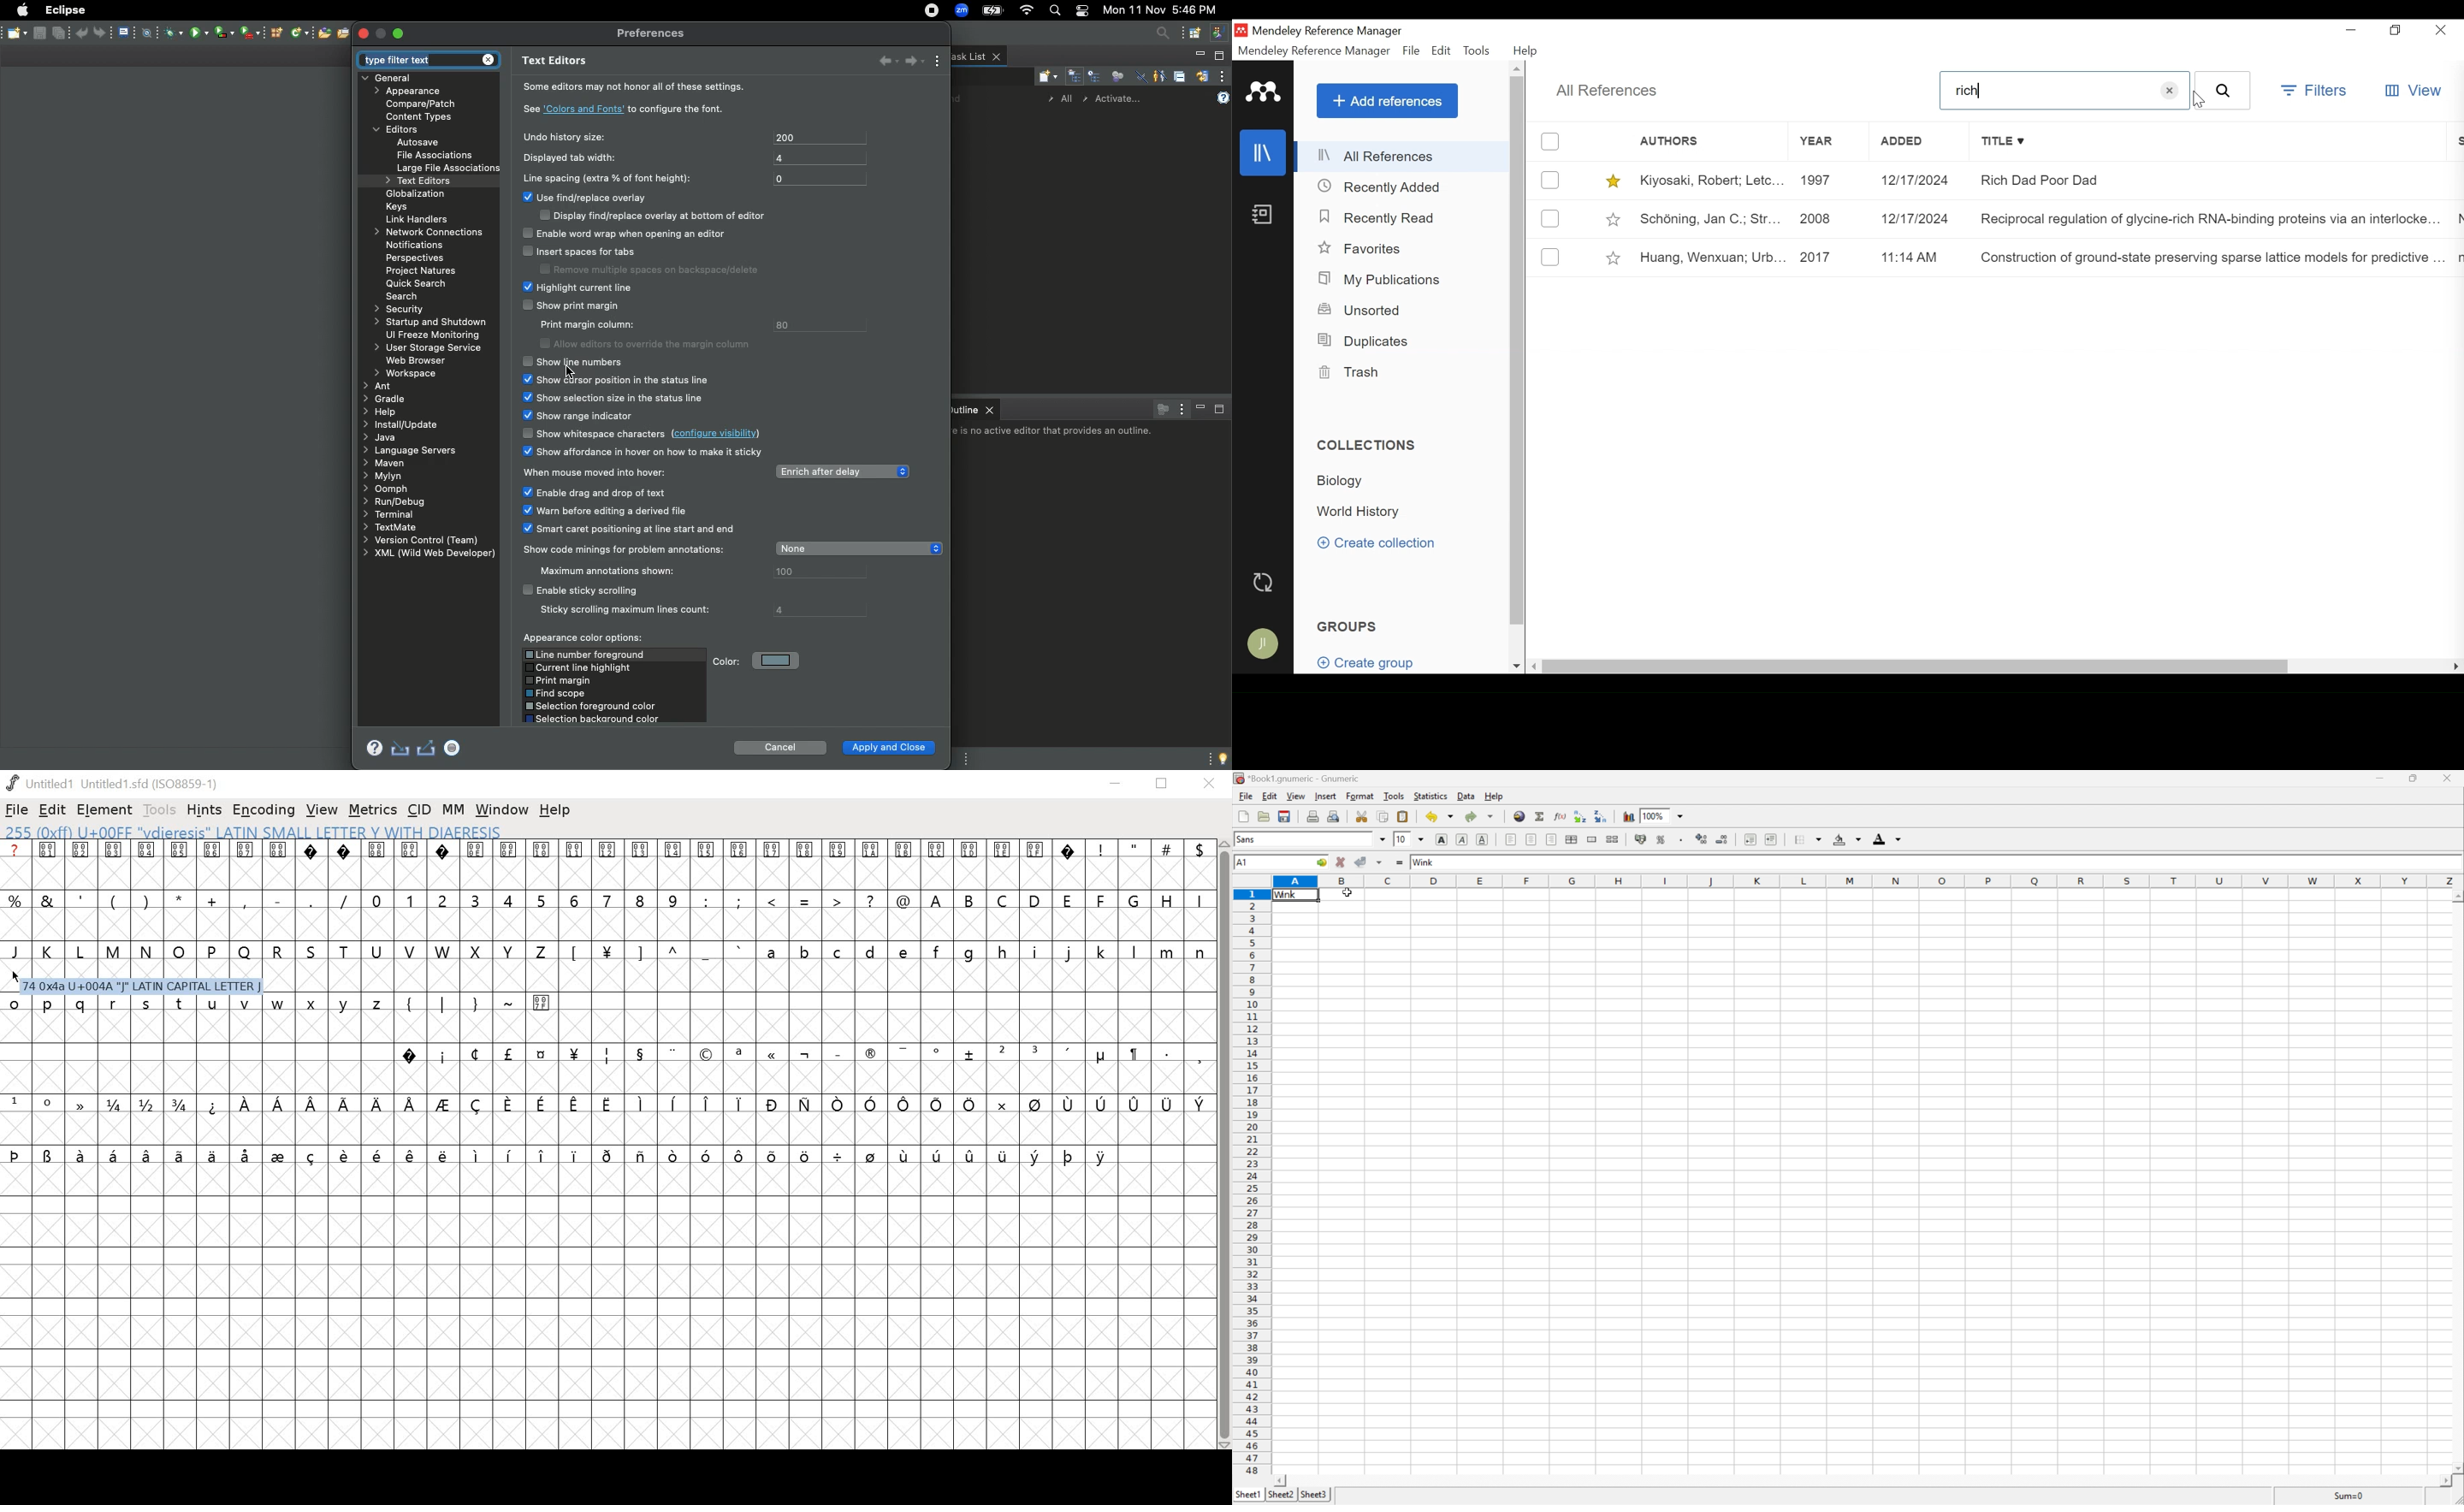 The height and width of the screenshot is (1512, 2464). What do you see at coordinates (1295, 797) in the screenshot?
I see `view` at bounding box center [1295, 797].